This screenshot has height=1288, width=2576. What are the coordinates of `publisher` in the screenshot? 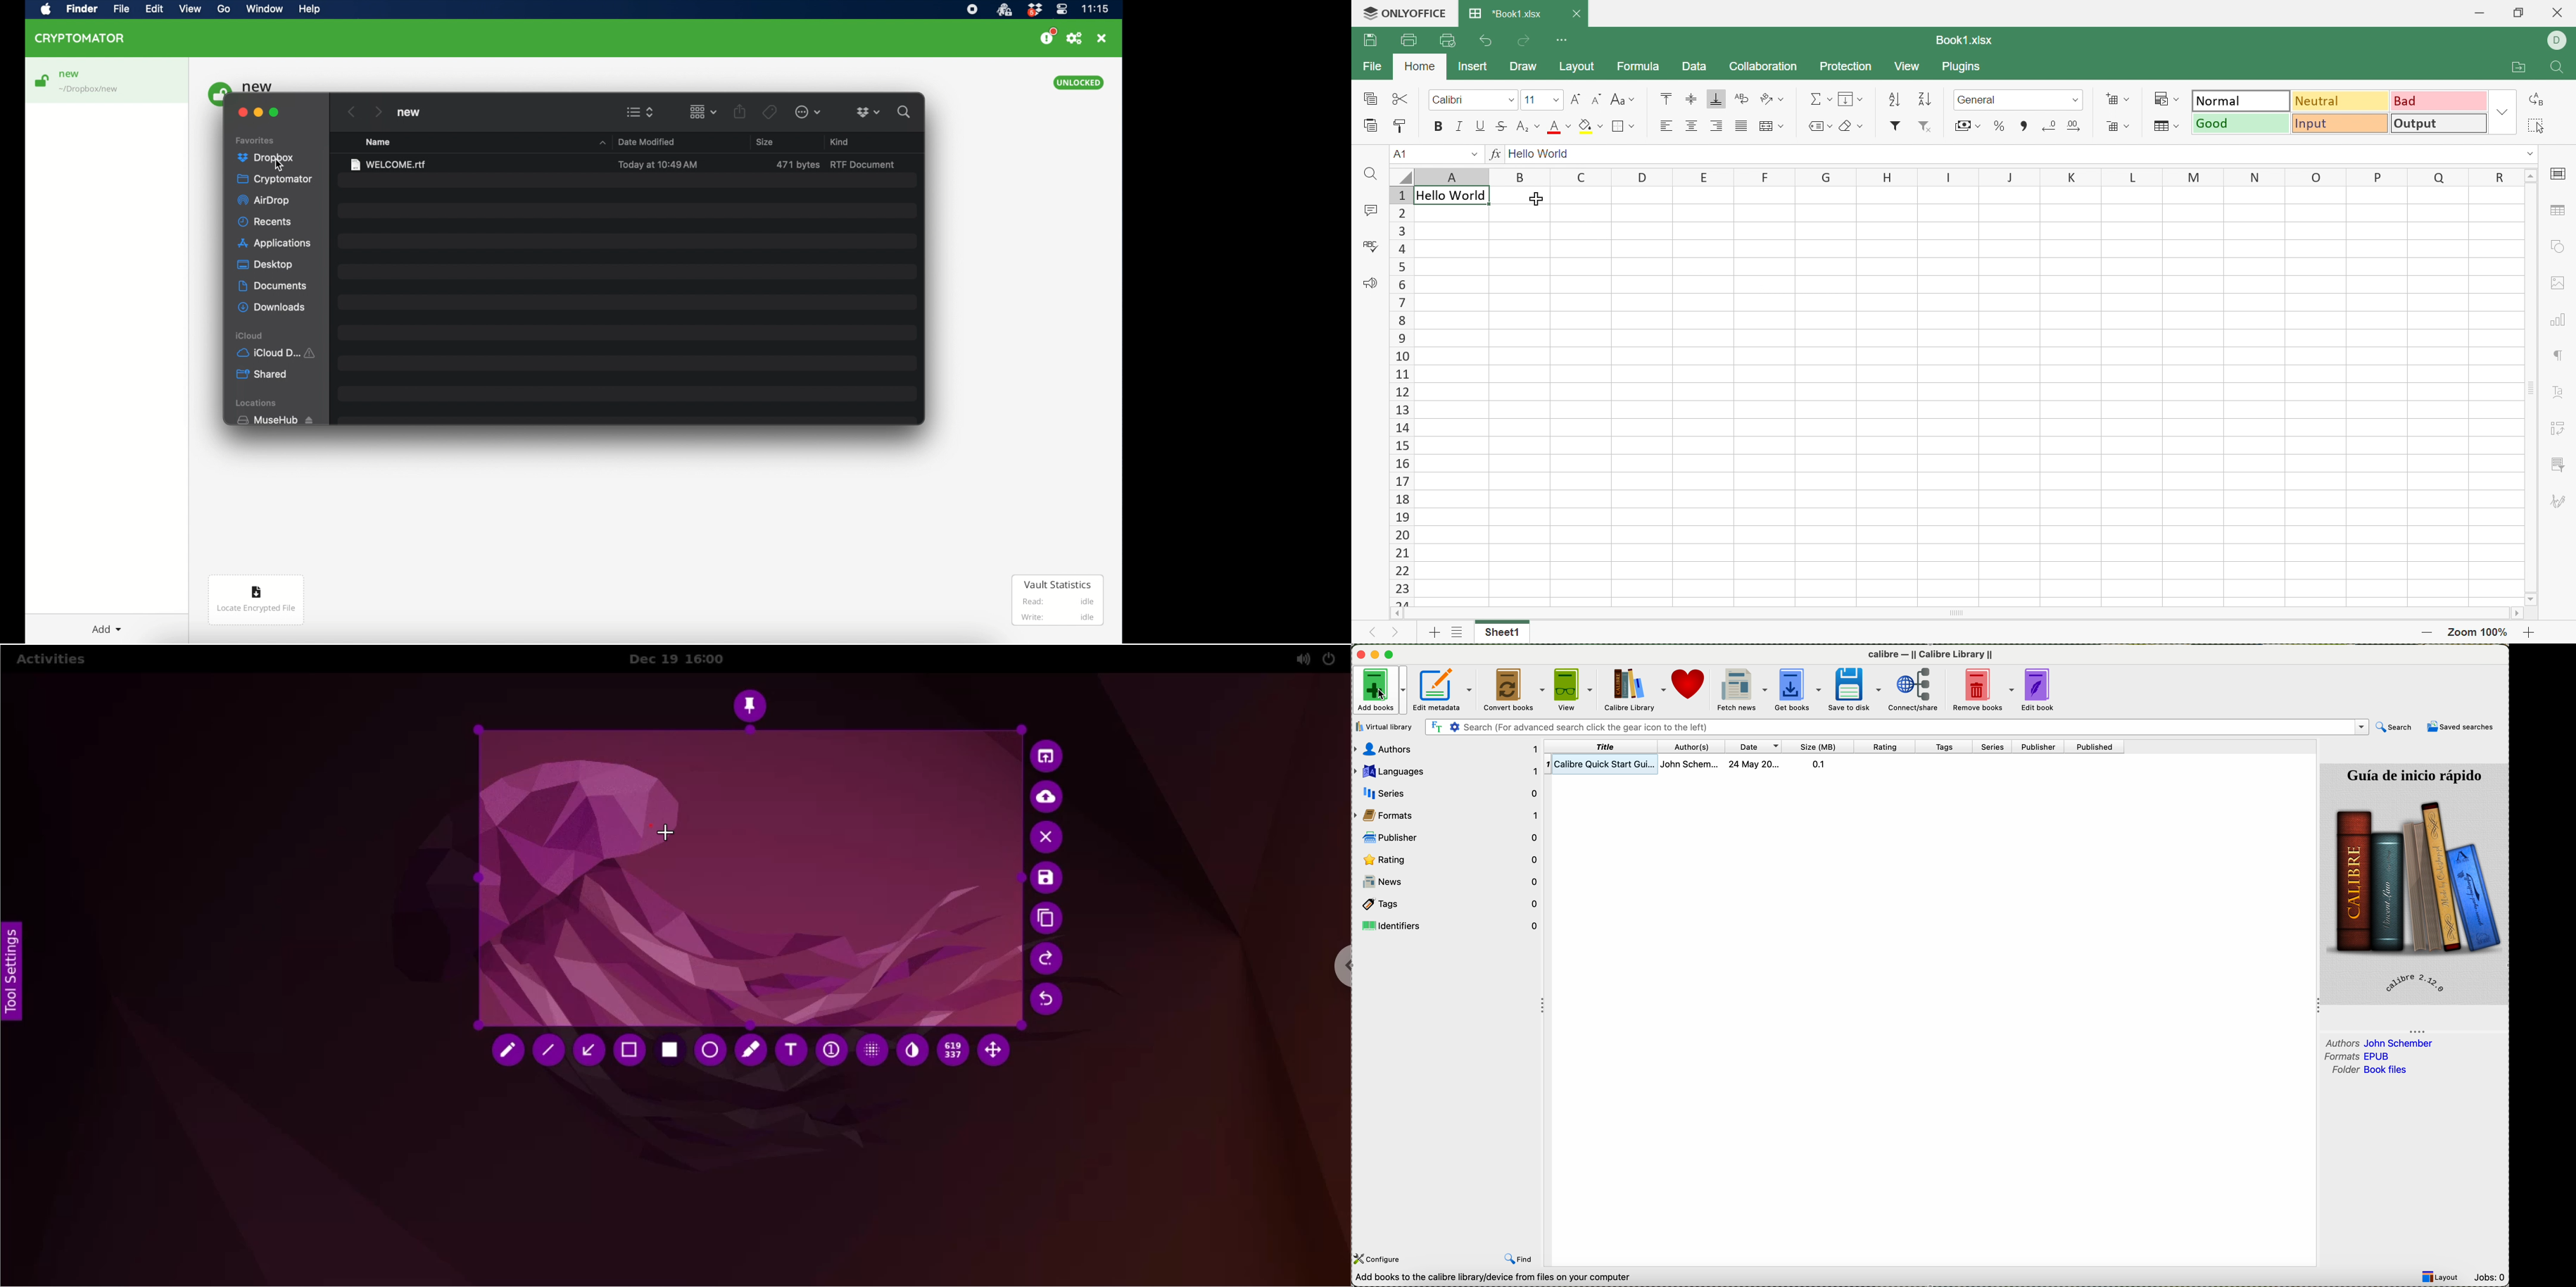 It's located at (2040, 746).